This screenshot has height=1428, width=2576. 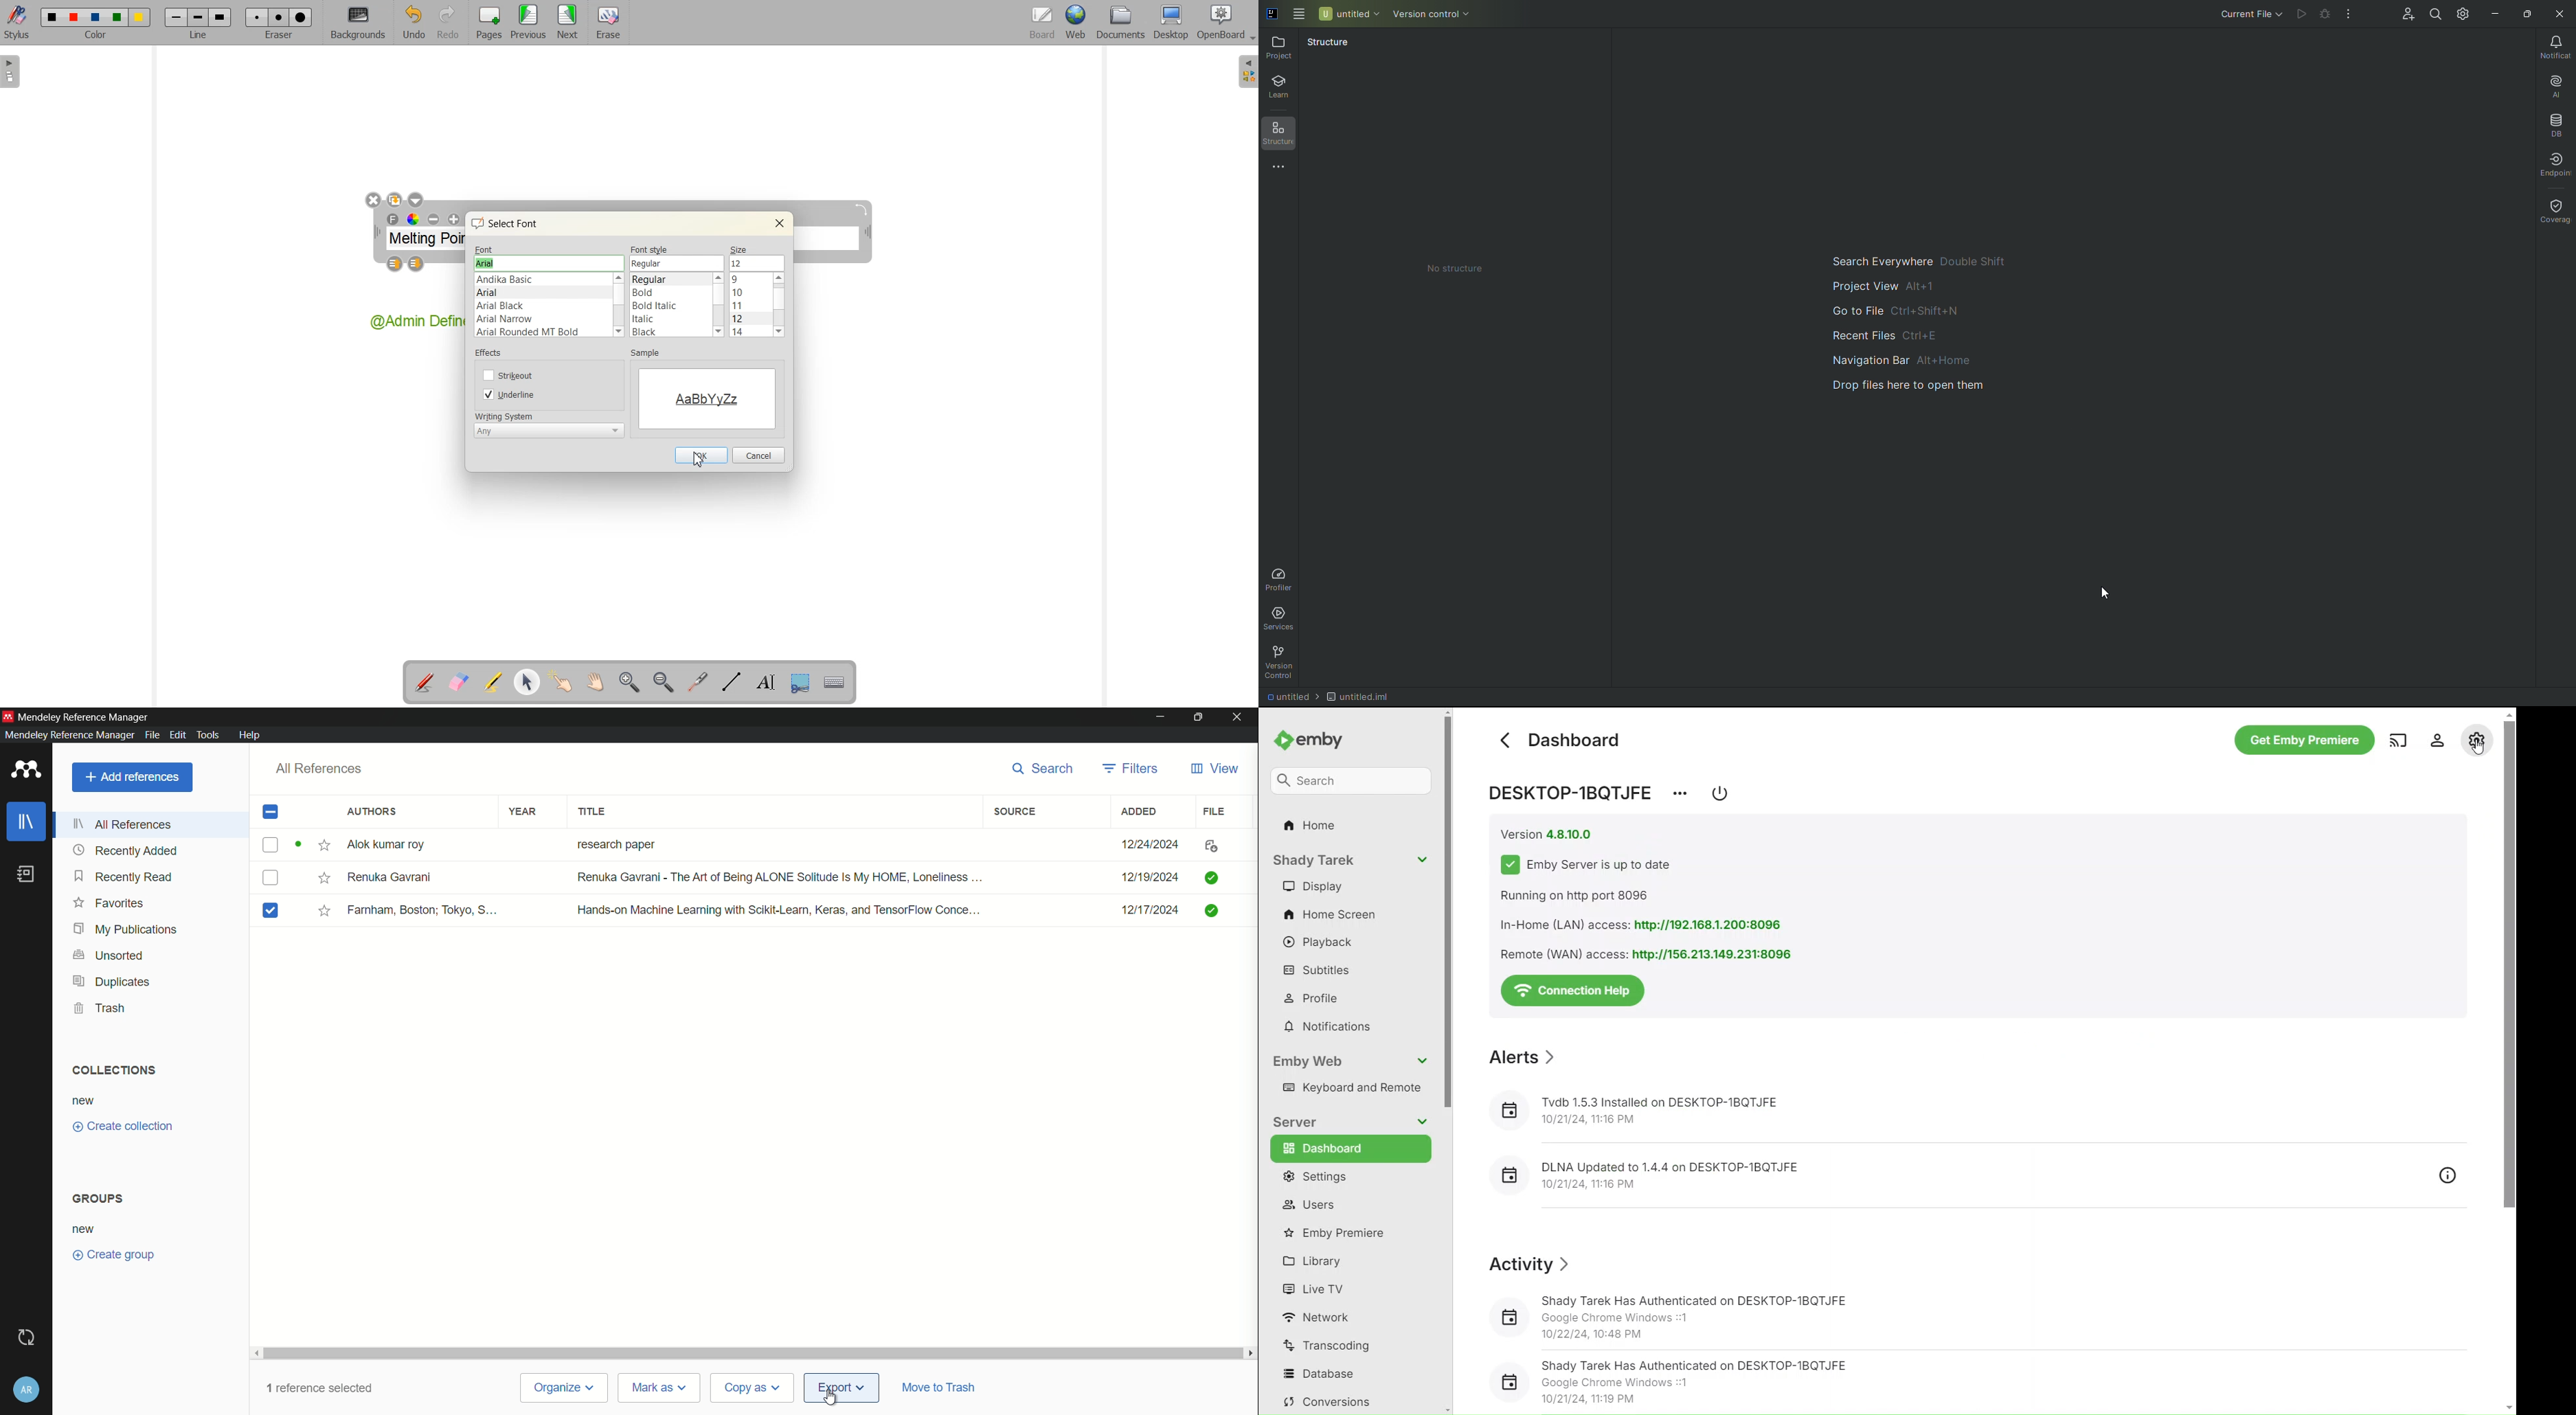 What do you see at coordinates (1505, 738) in the screenshot?
I see `back` at bounding box center [1505, 738].